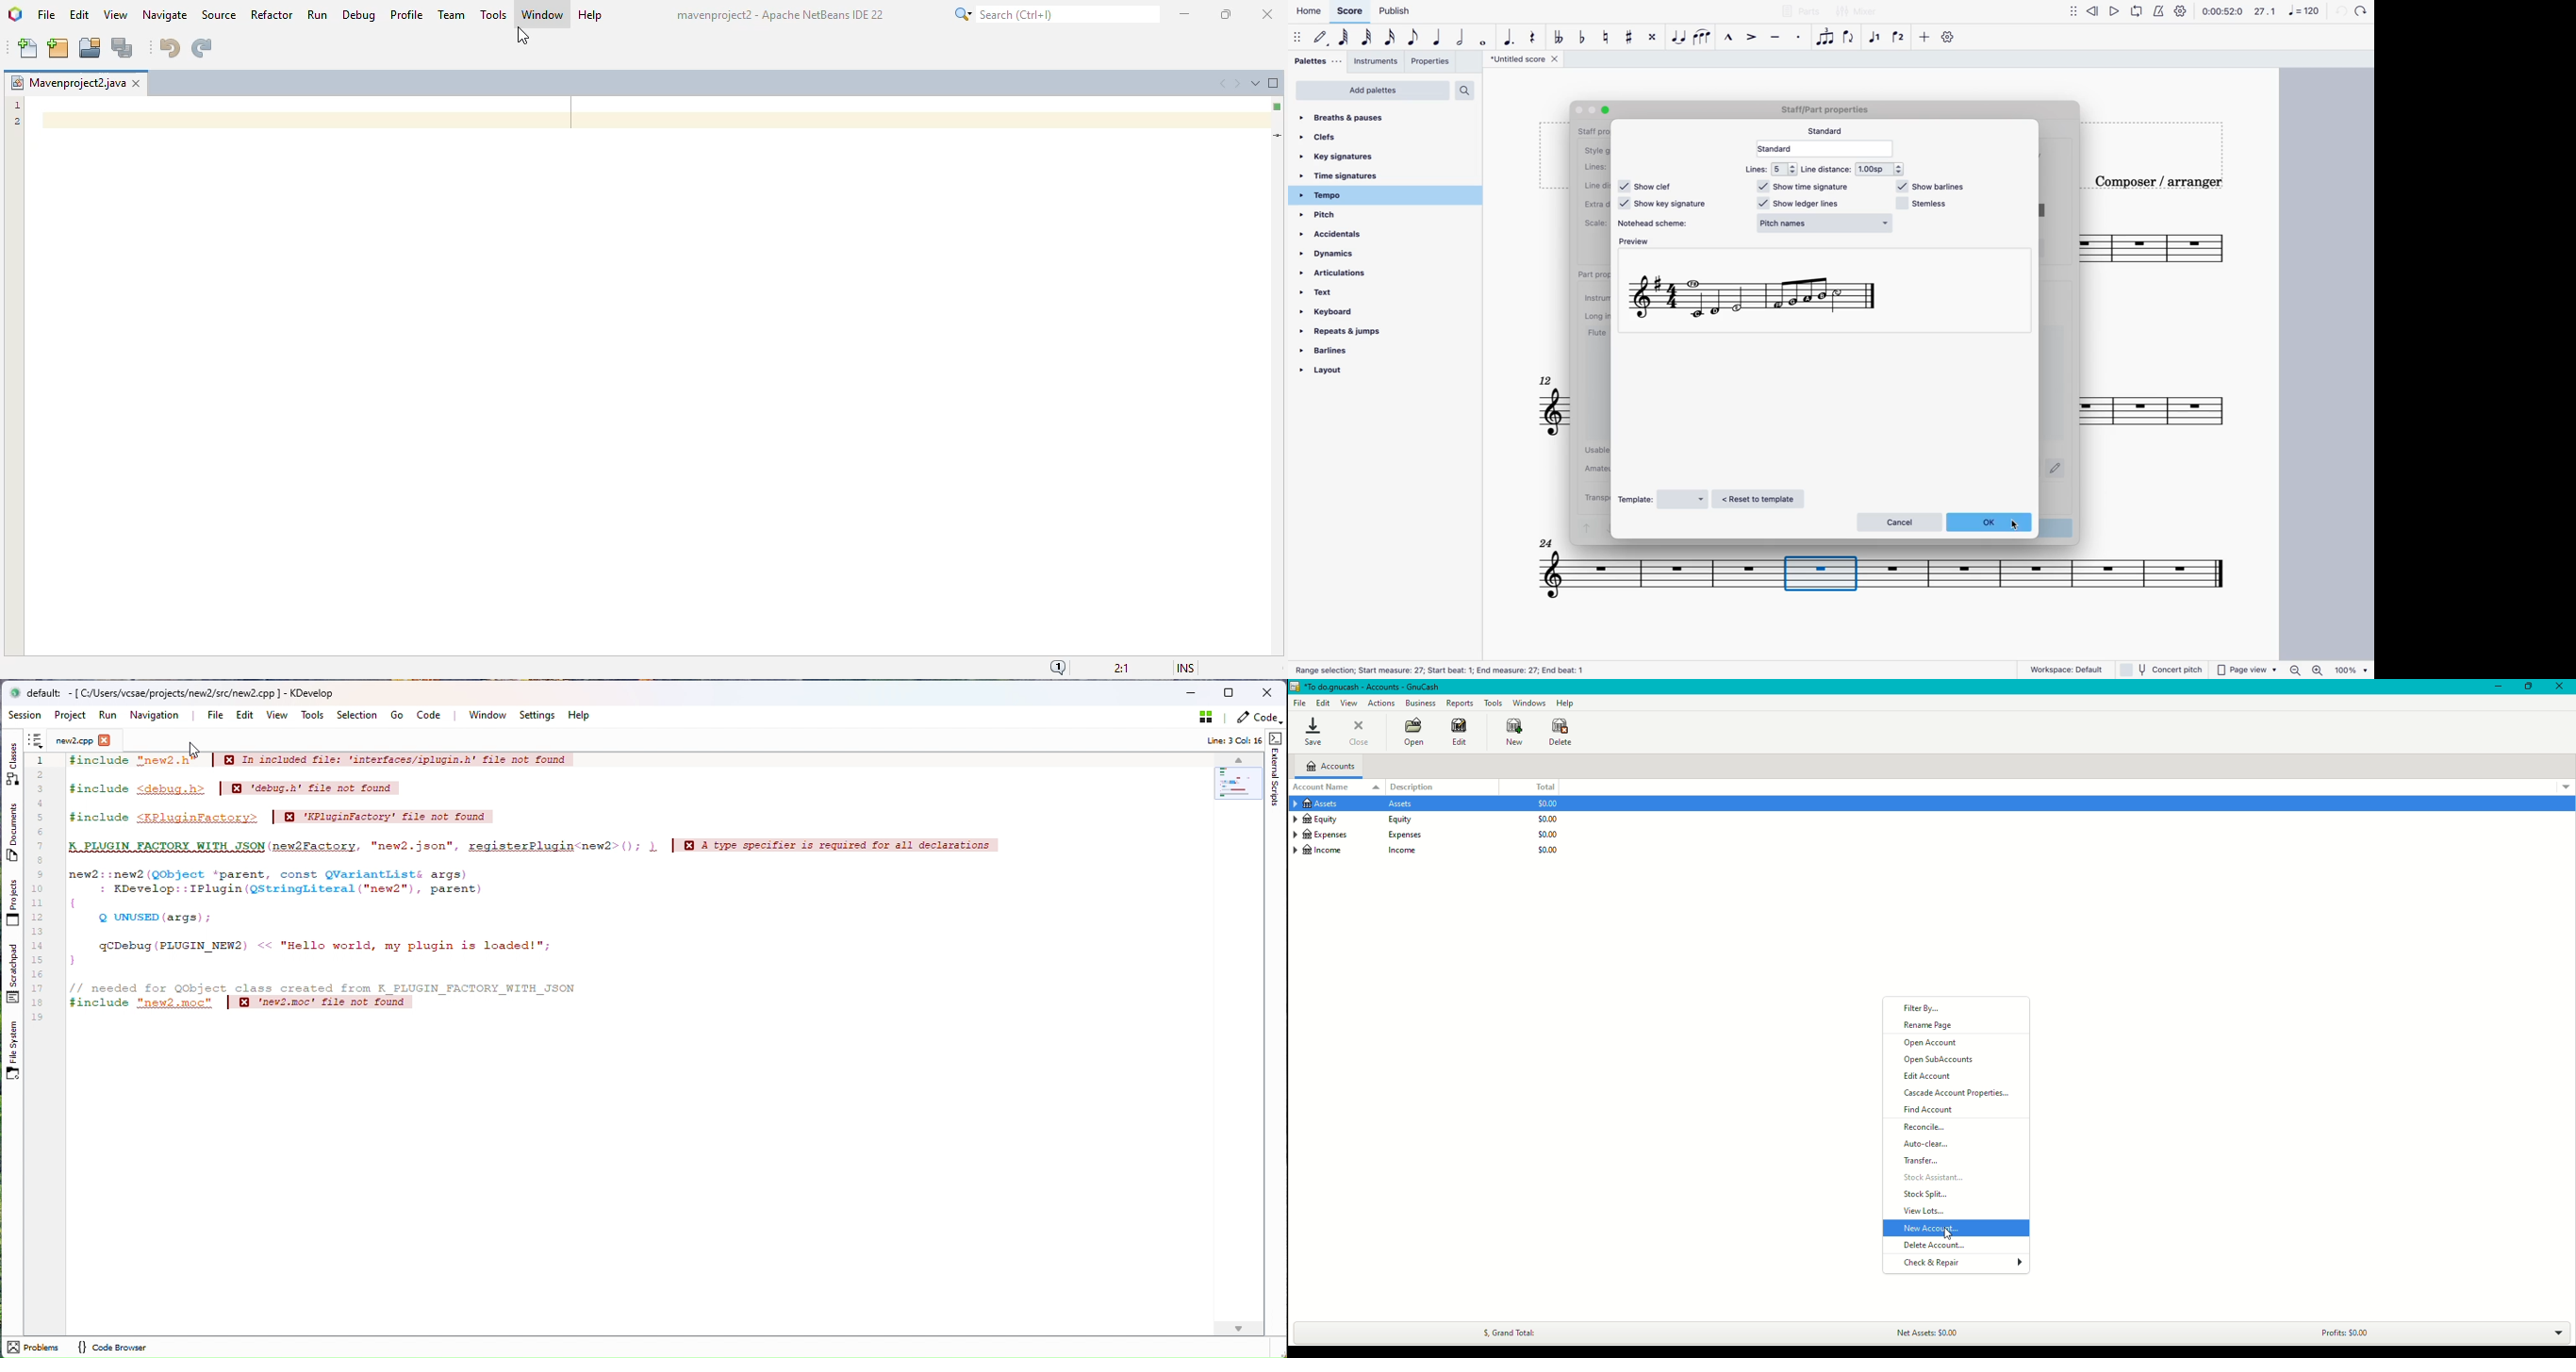 Image resolution: width=2576 pixels, height=1372 pixels. Describe the element at coordinates (1316, 61) in the screenshot. I see `palettes` at that location.